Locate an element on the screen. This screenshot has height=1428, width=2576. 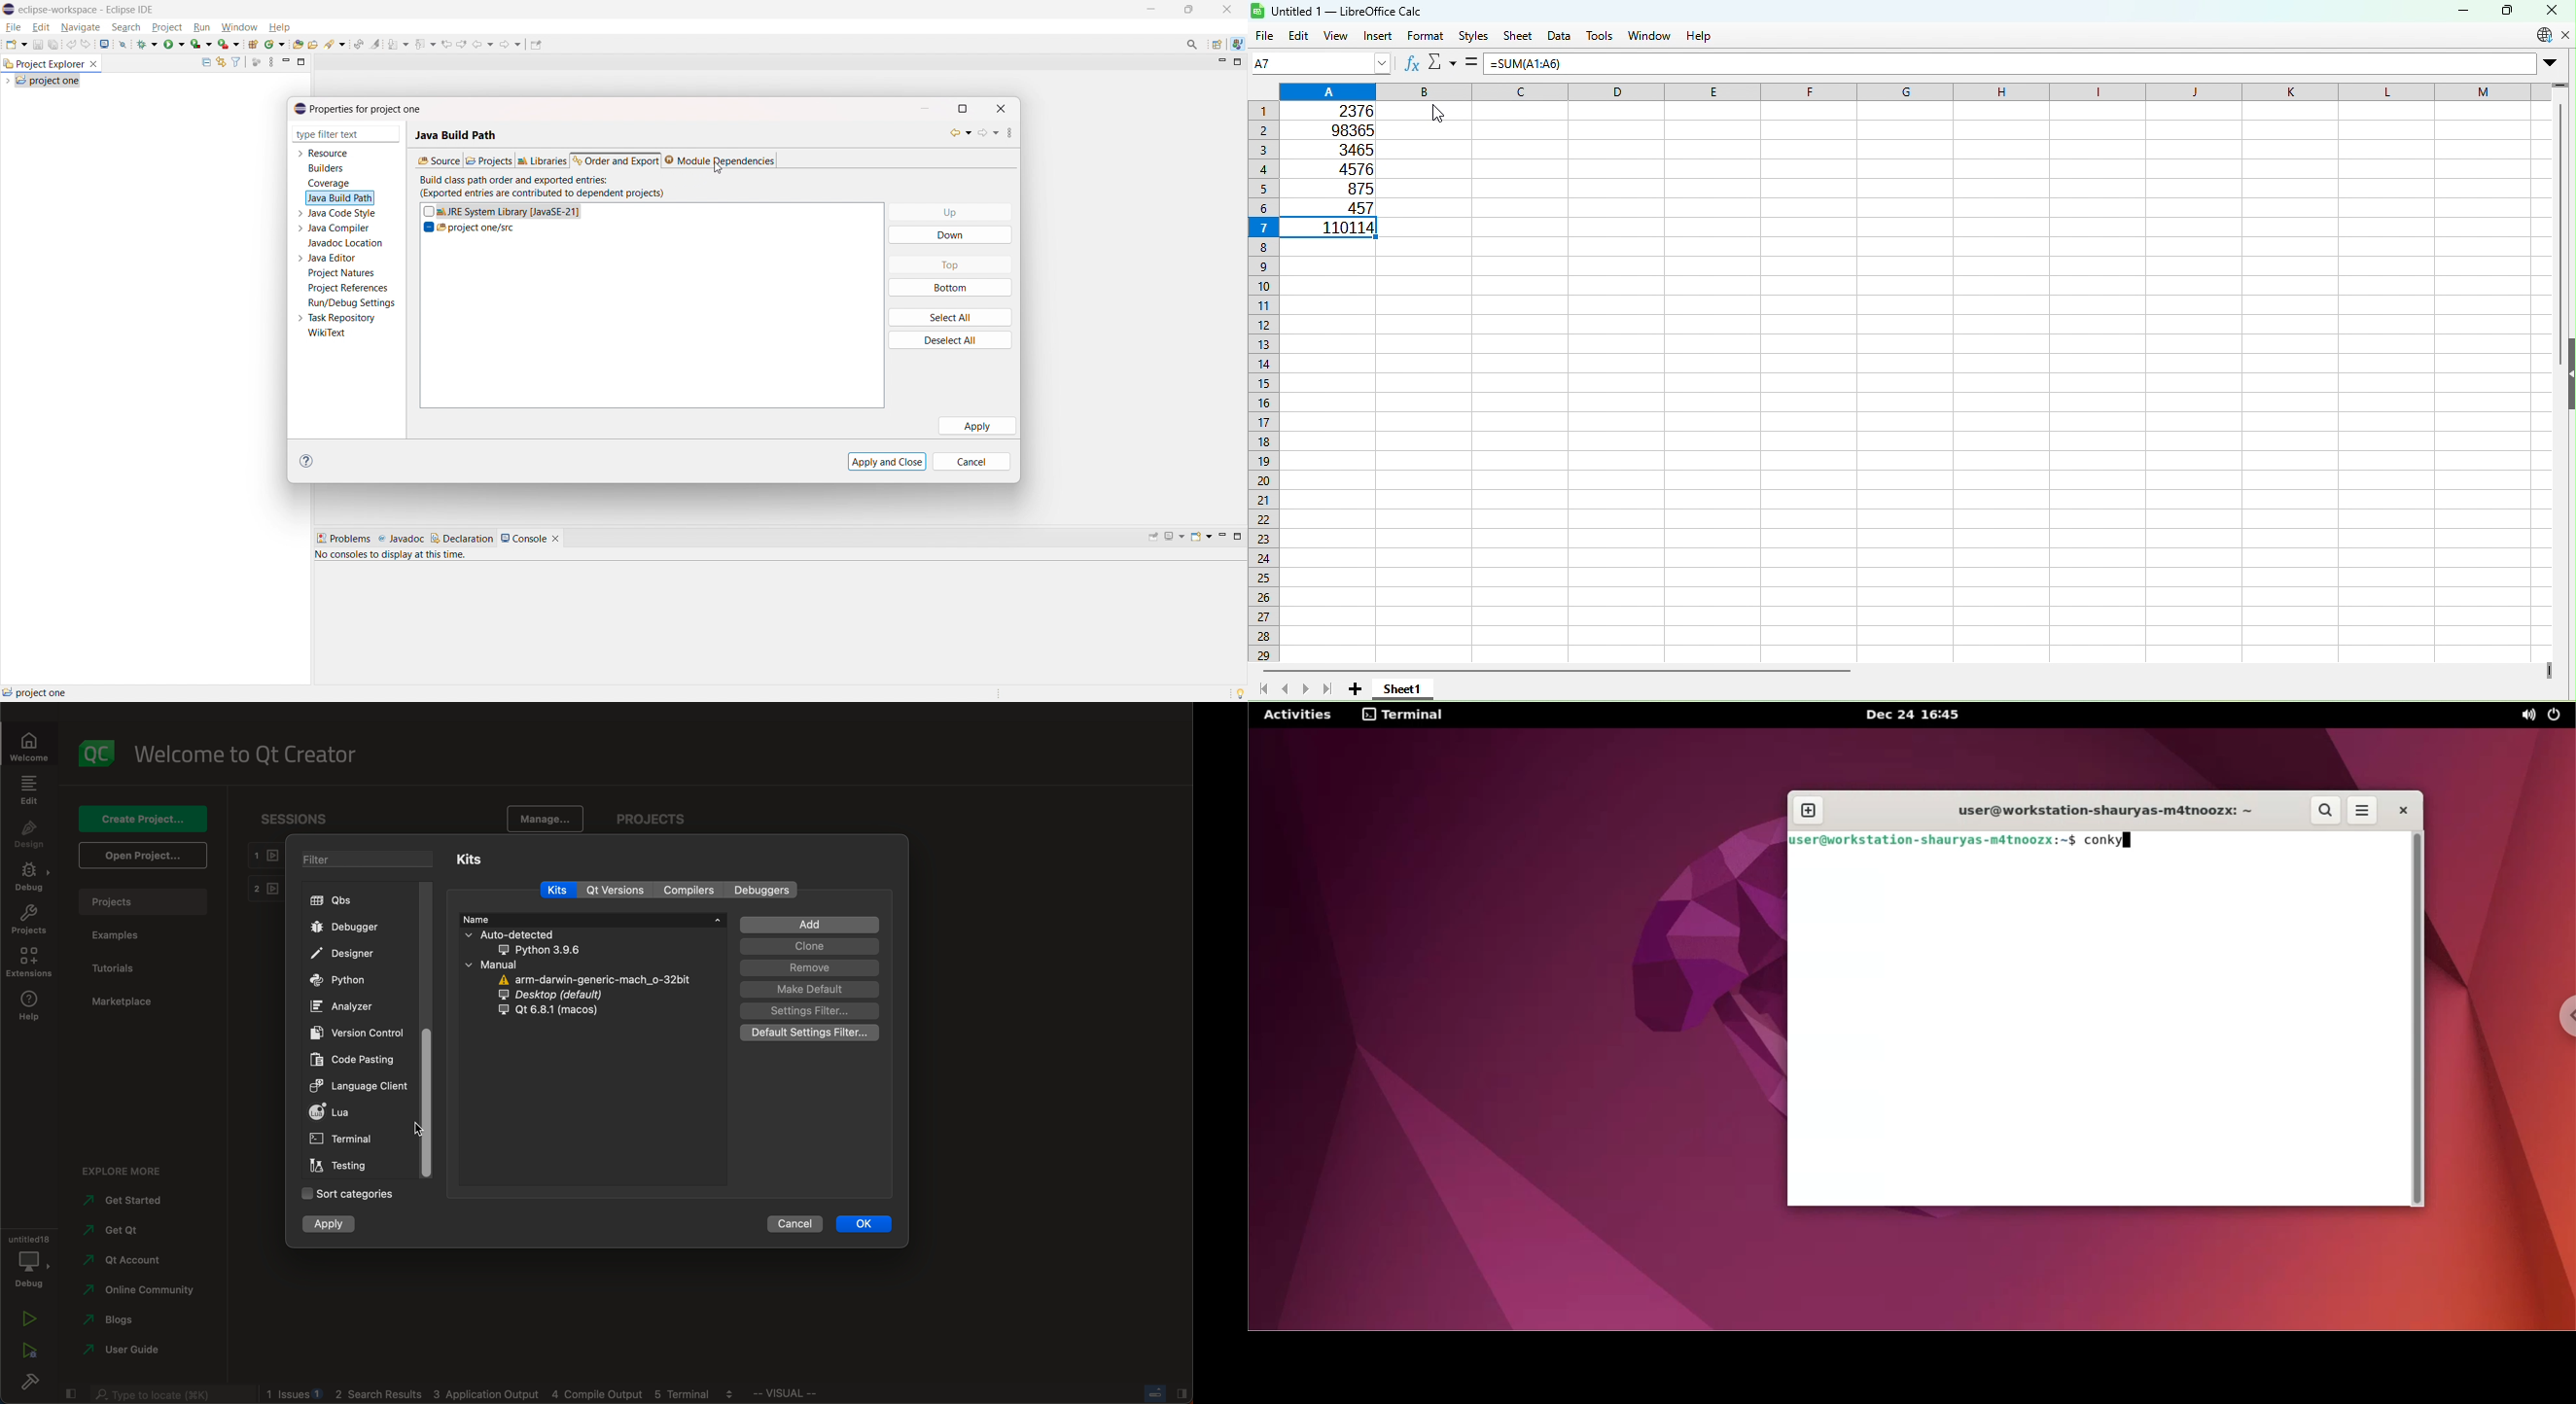
qbs is located at coordinates (338, 900).